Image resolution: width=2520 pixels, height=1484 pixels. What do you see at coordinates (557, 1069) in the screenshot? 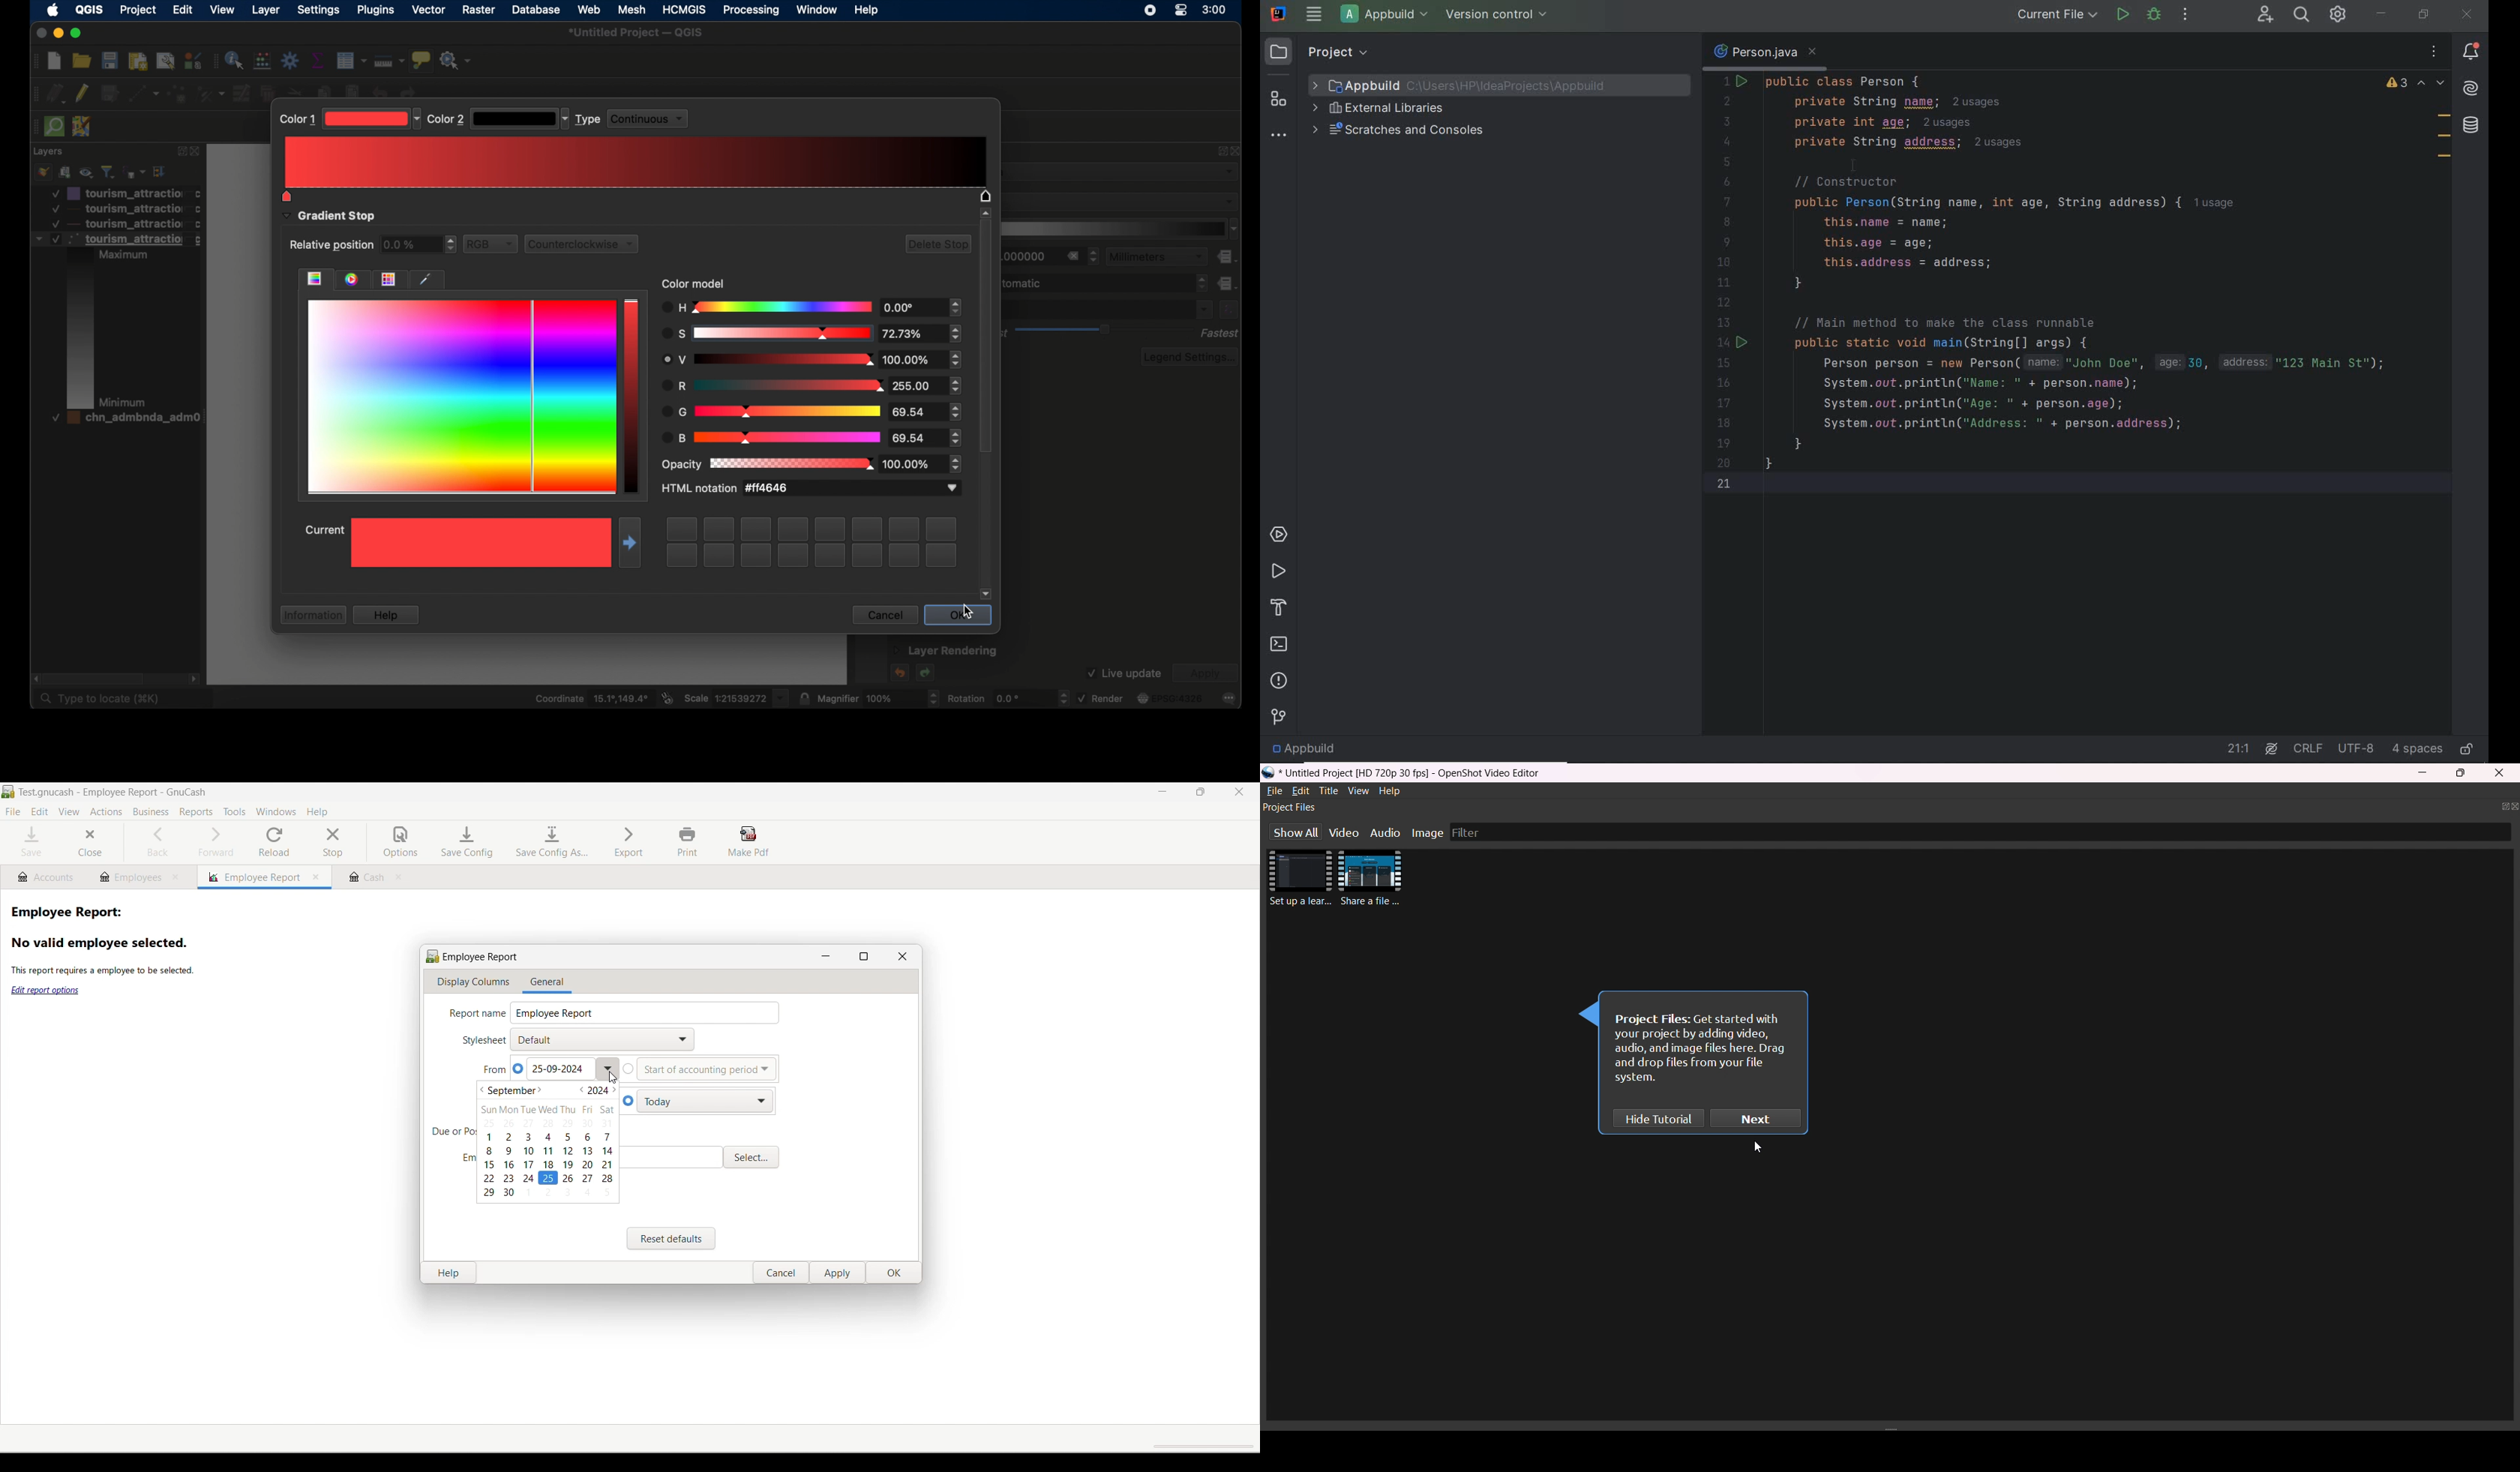
I see `Date set to required start date` at bounding box center [557, 1069].